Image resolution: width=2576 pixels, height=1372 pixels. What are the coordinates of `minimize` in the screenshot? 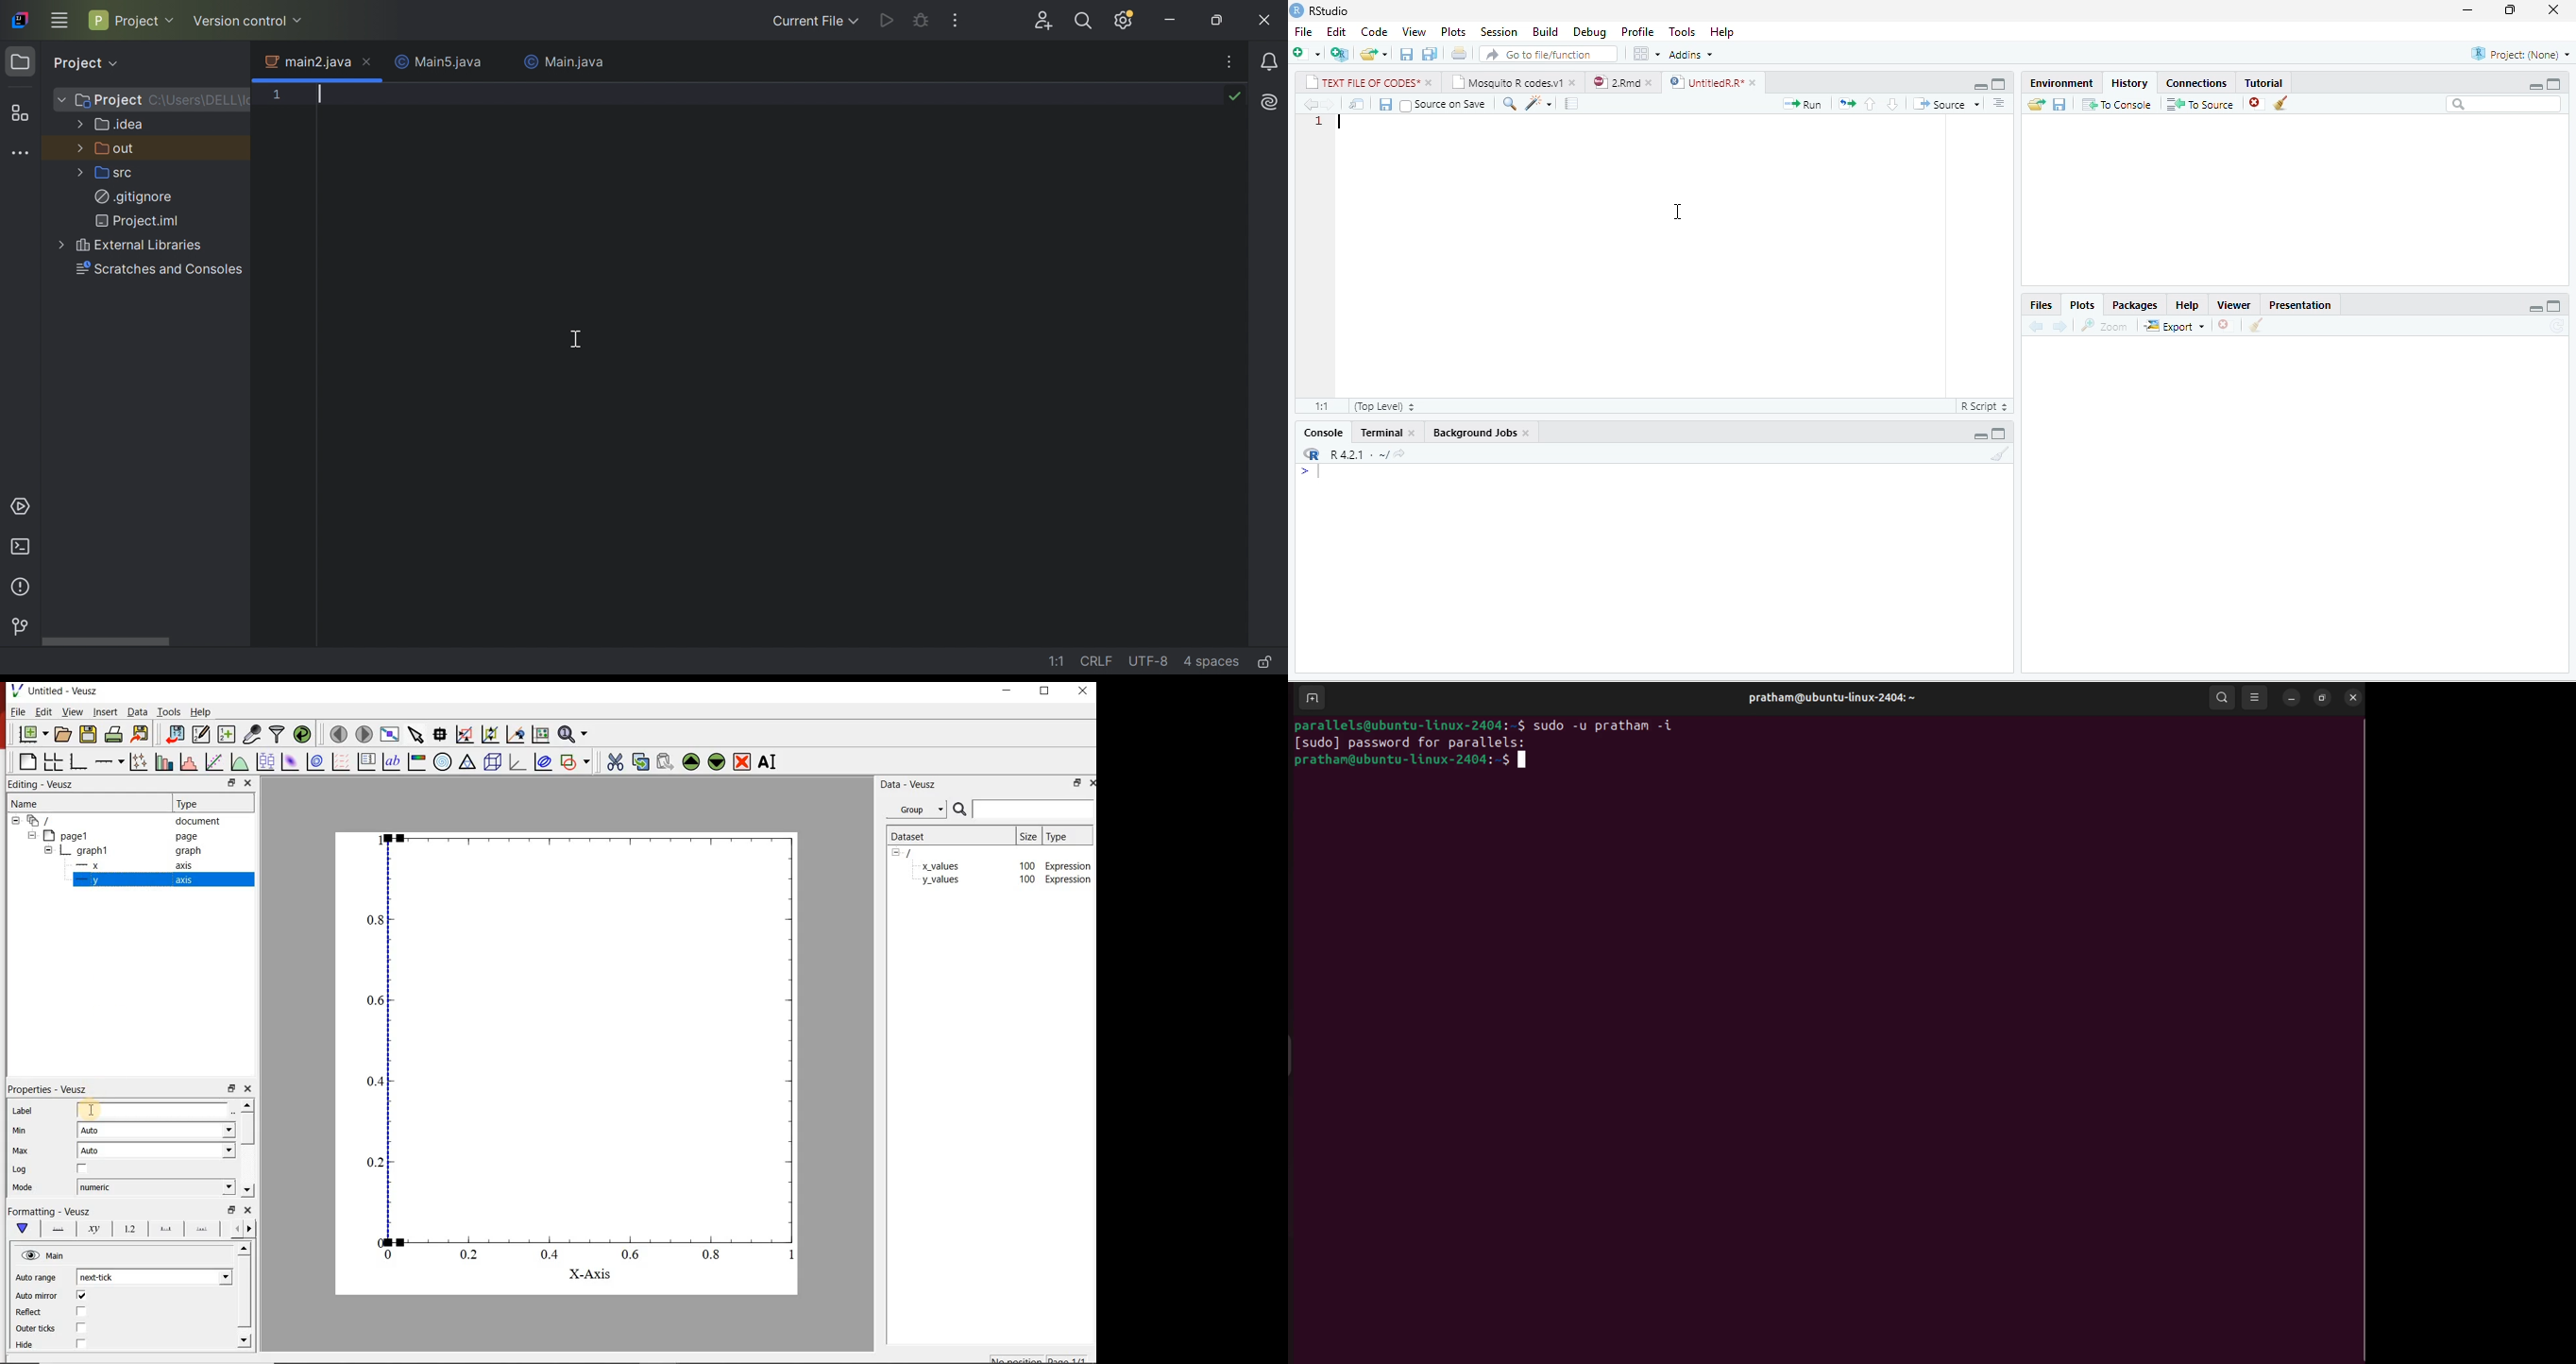 It's located at (2535, 86).